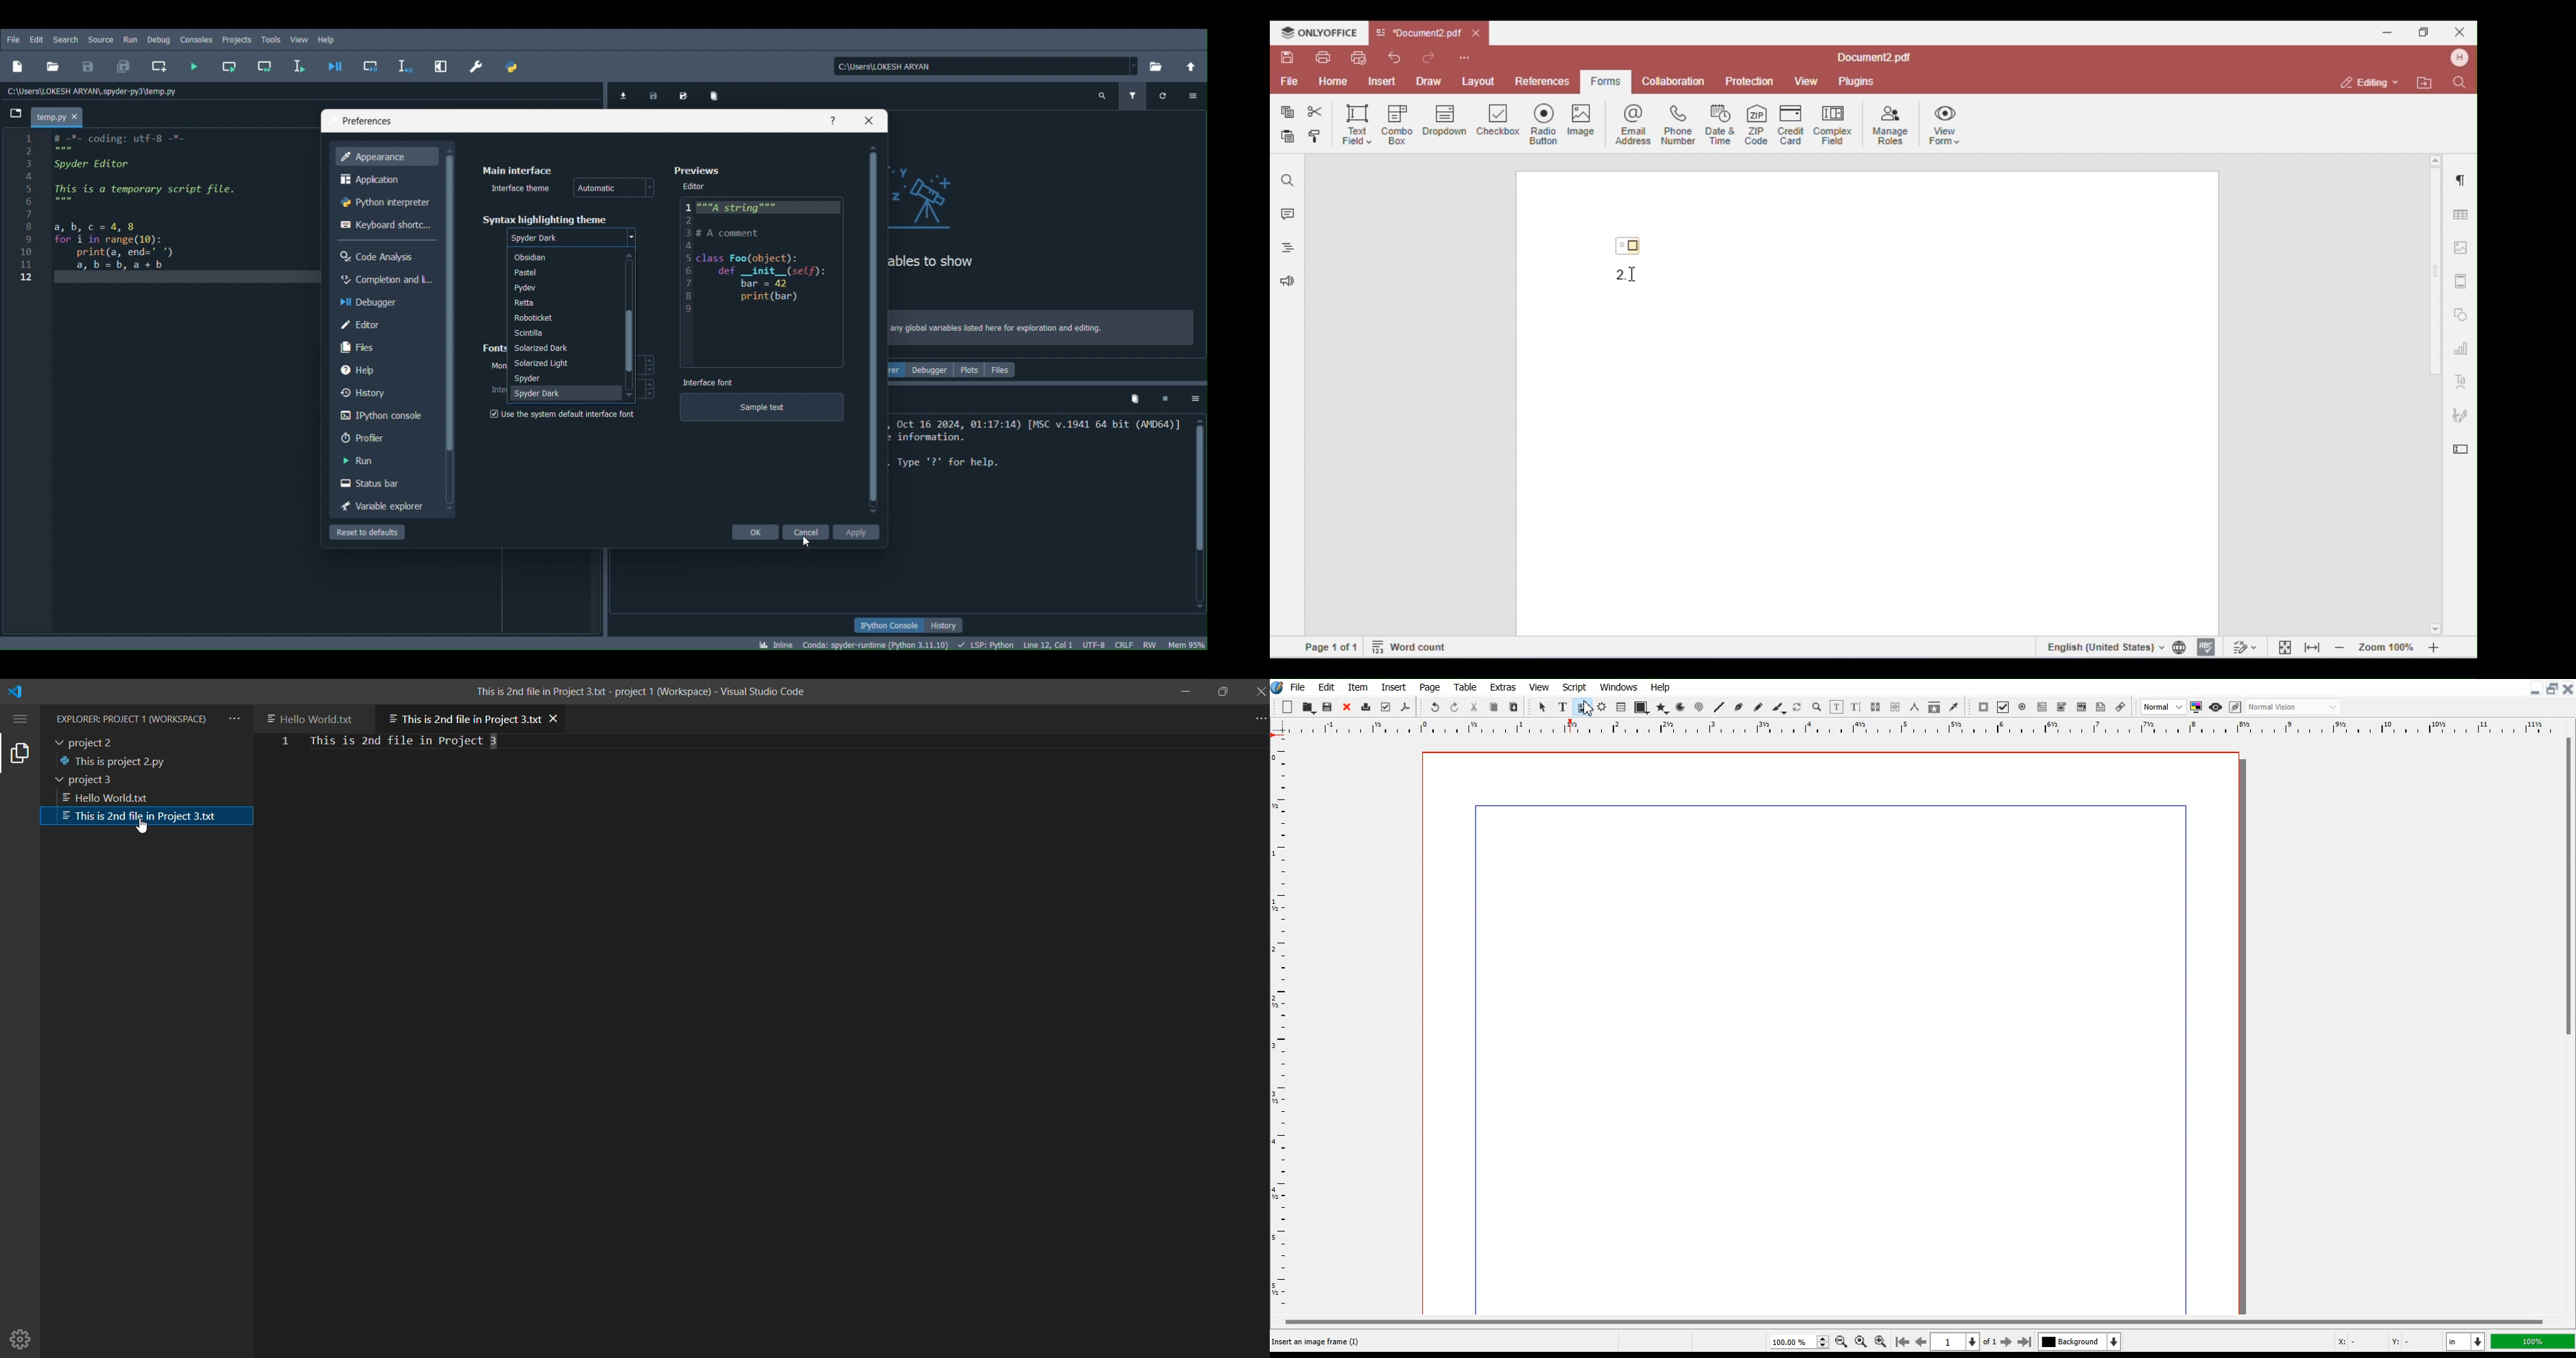 Image resolution: width=2576 pixels, height=1372 pixels. I want to click on Main Interface, so click(516, 167).